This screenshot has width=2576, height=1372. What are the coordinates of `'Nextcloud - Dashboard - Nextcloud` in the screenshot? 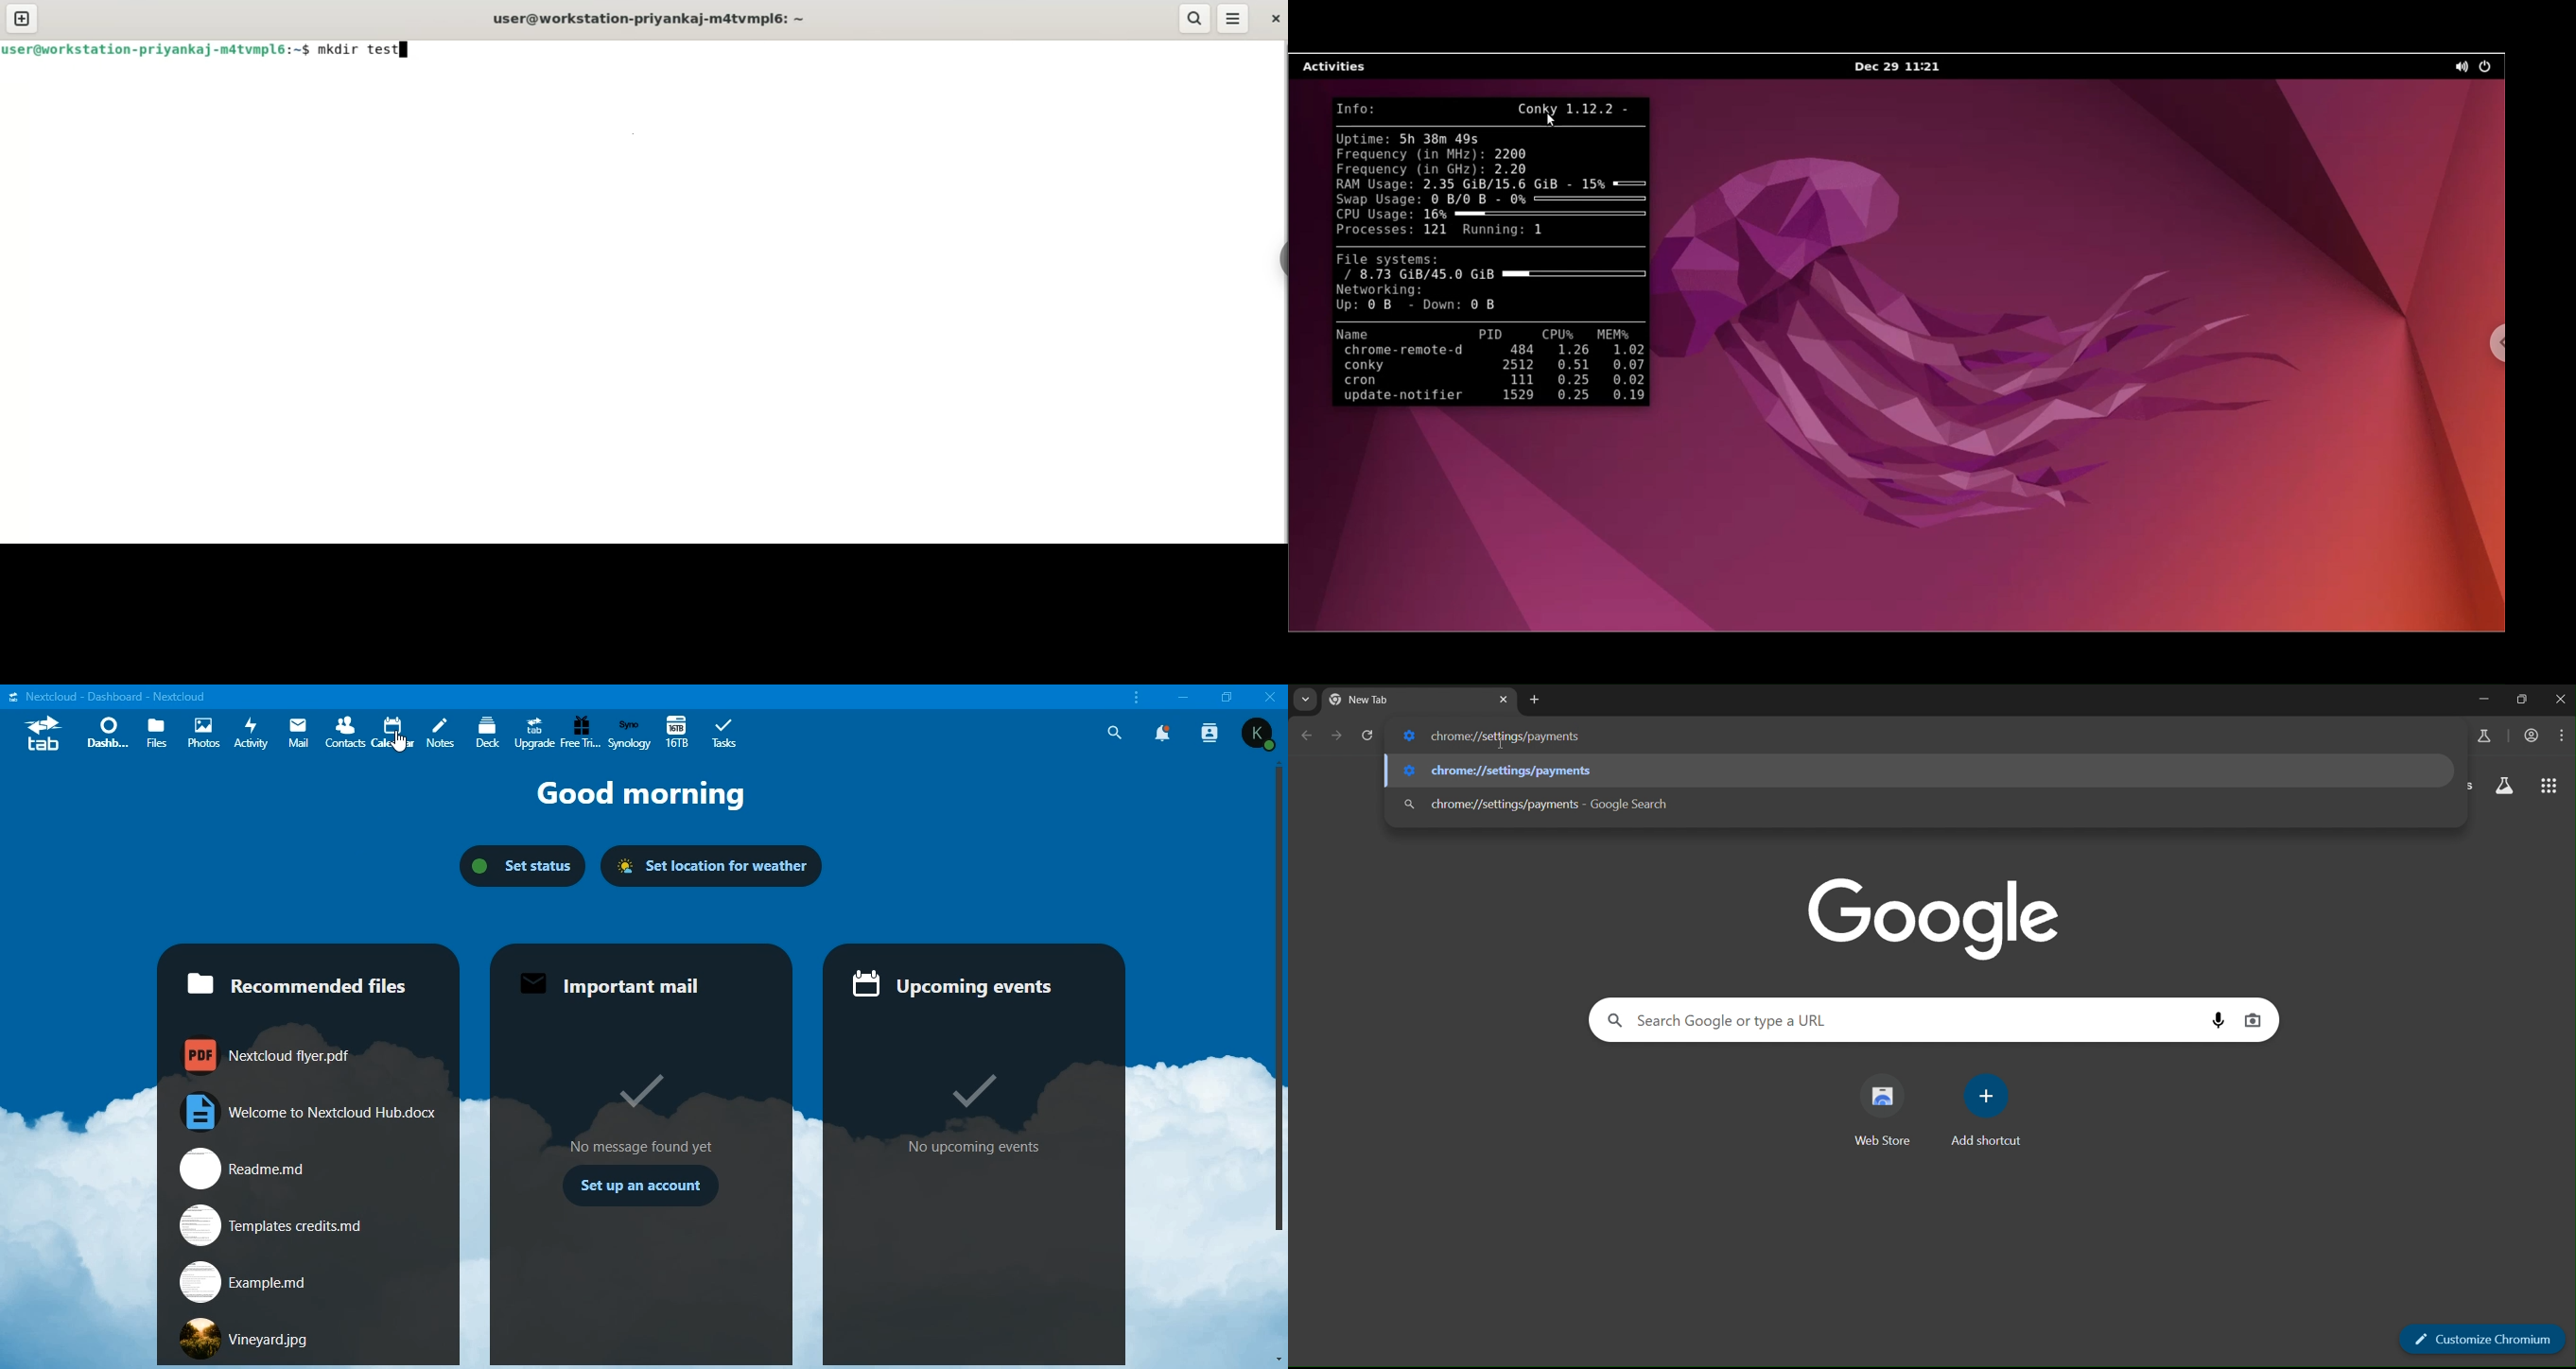 It's located at (131, 693).